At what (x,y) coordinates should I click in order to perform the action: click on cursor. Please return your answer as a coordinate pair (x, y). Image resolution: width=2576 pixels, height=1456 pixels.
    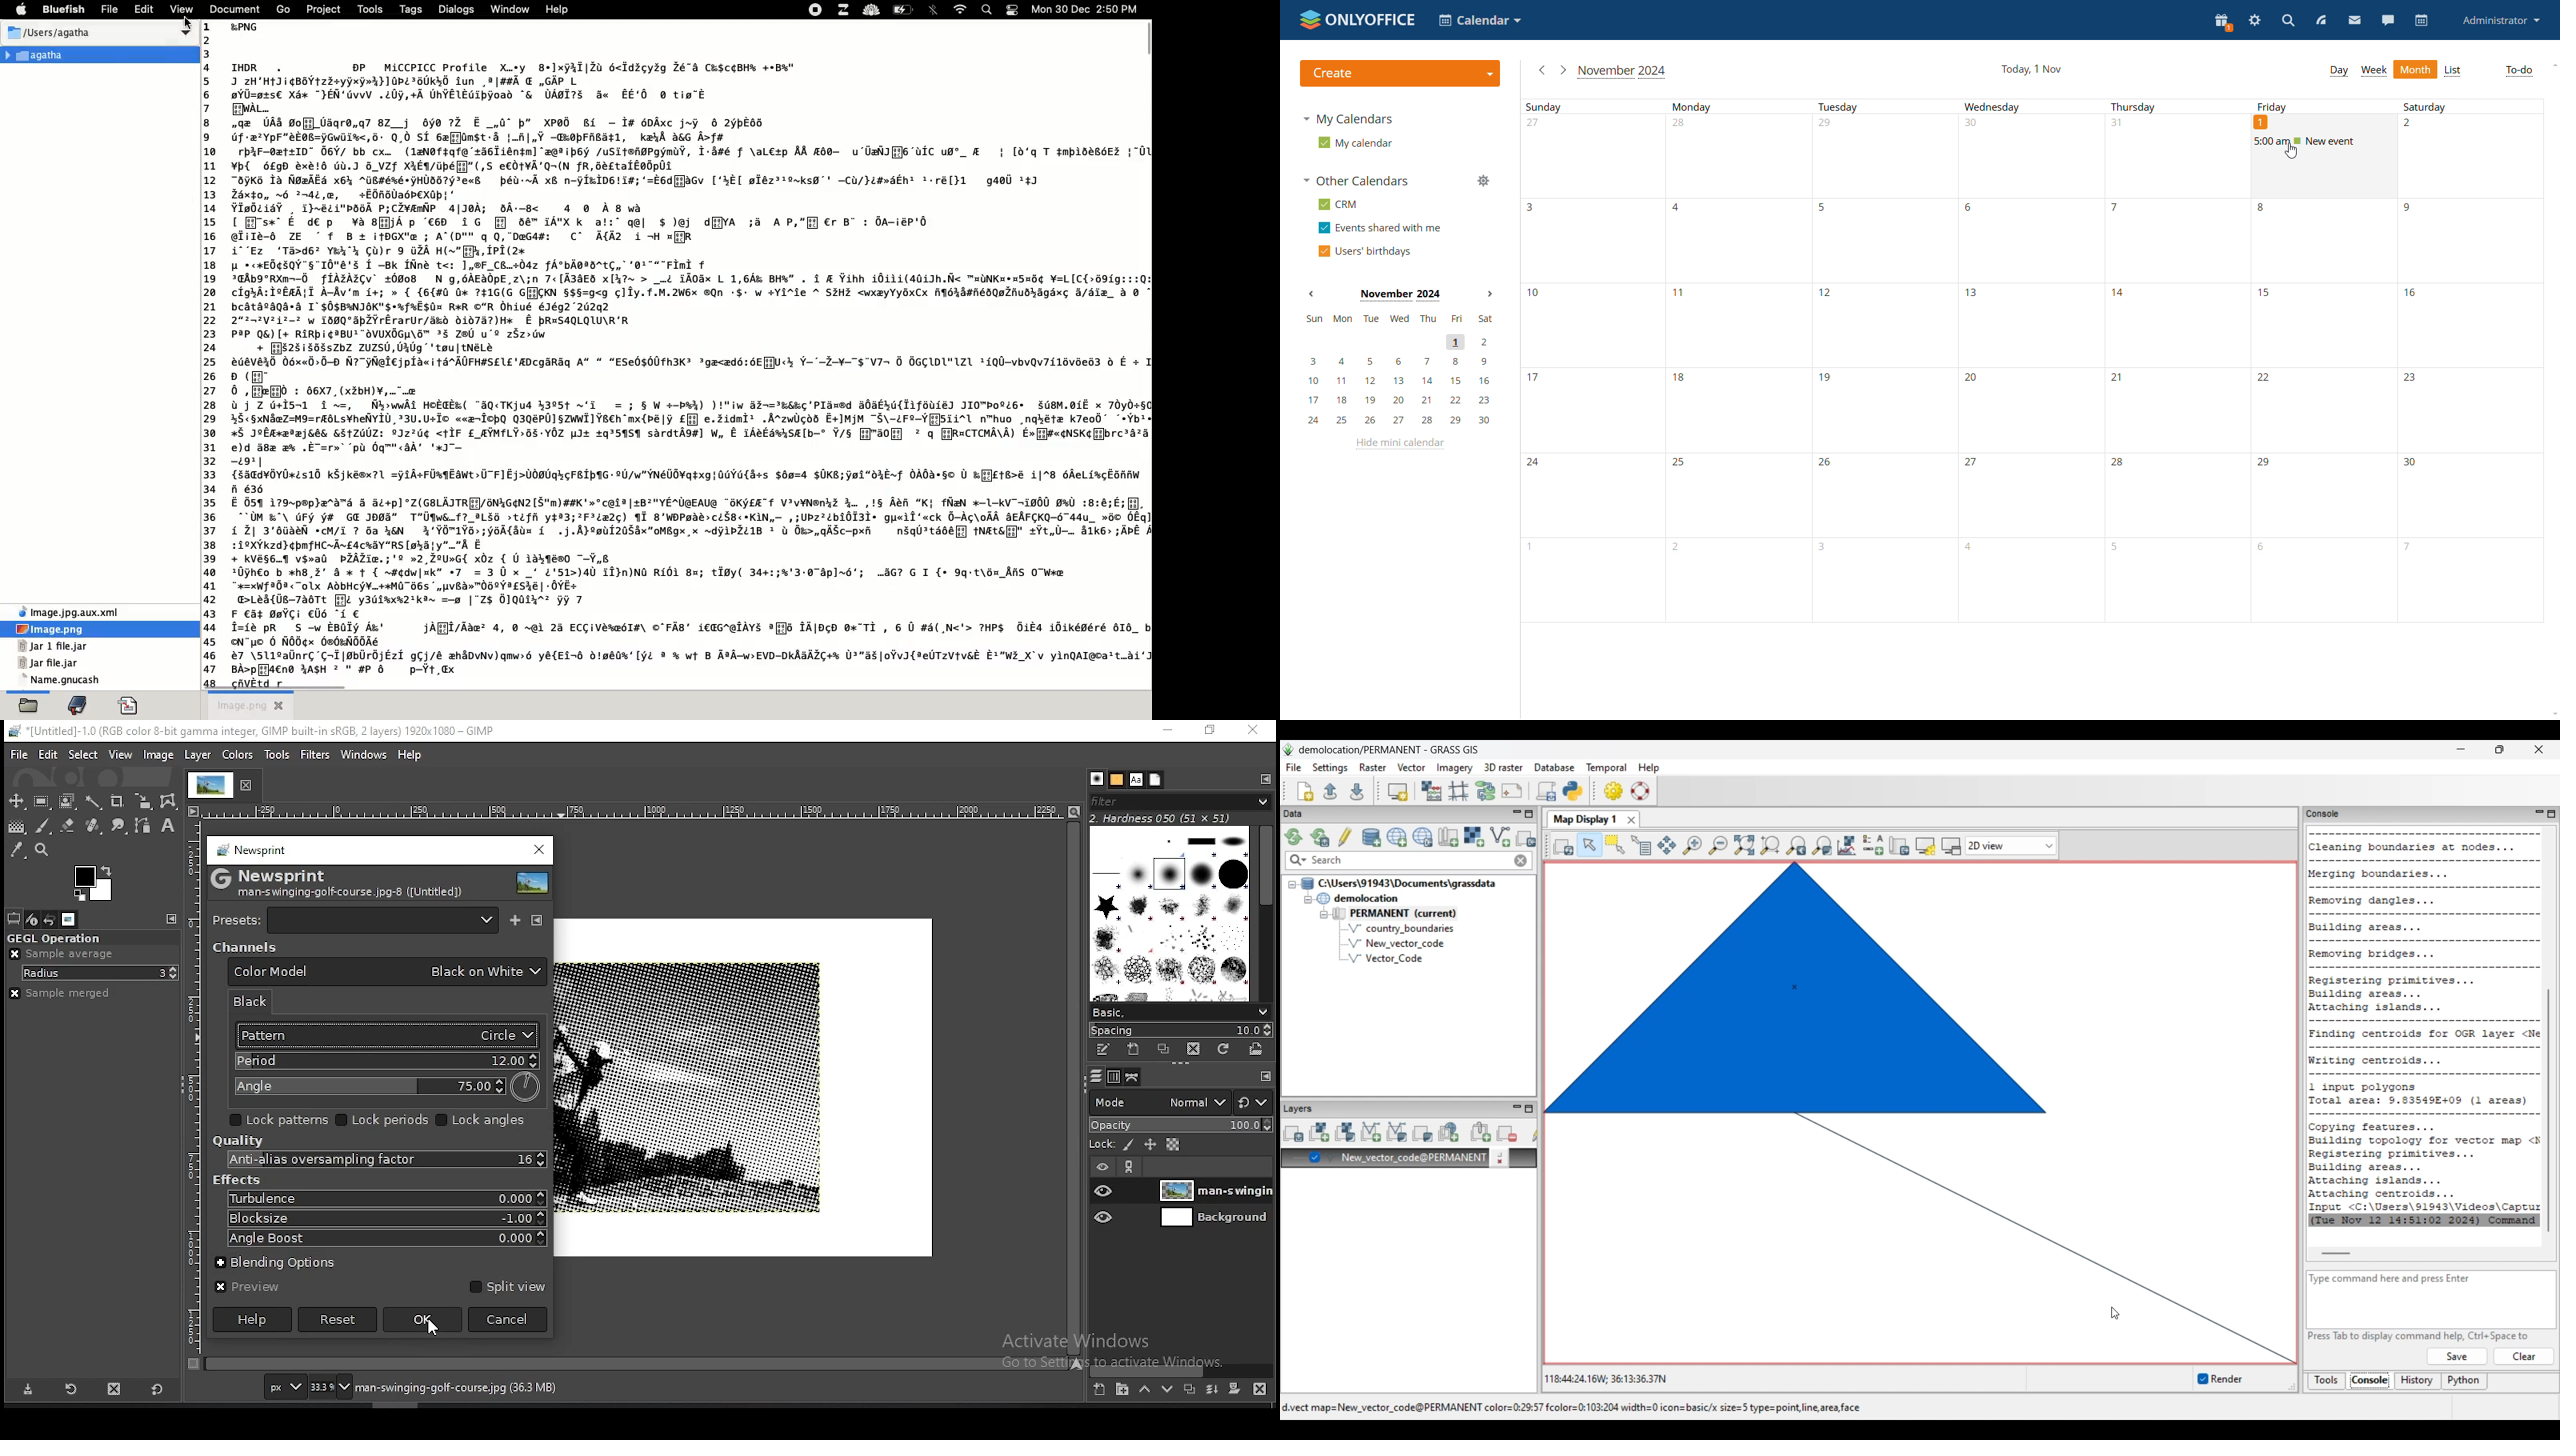
    Looking at the image, I should click on (2291, 151).